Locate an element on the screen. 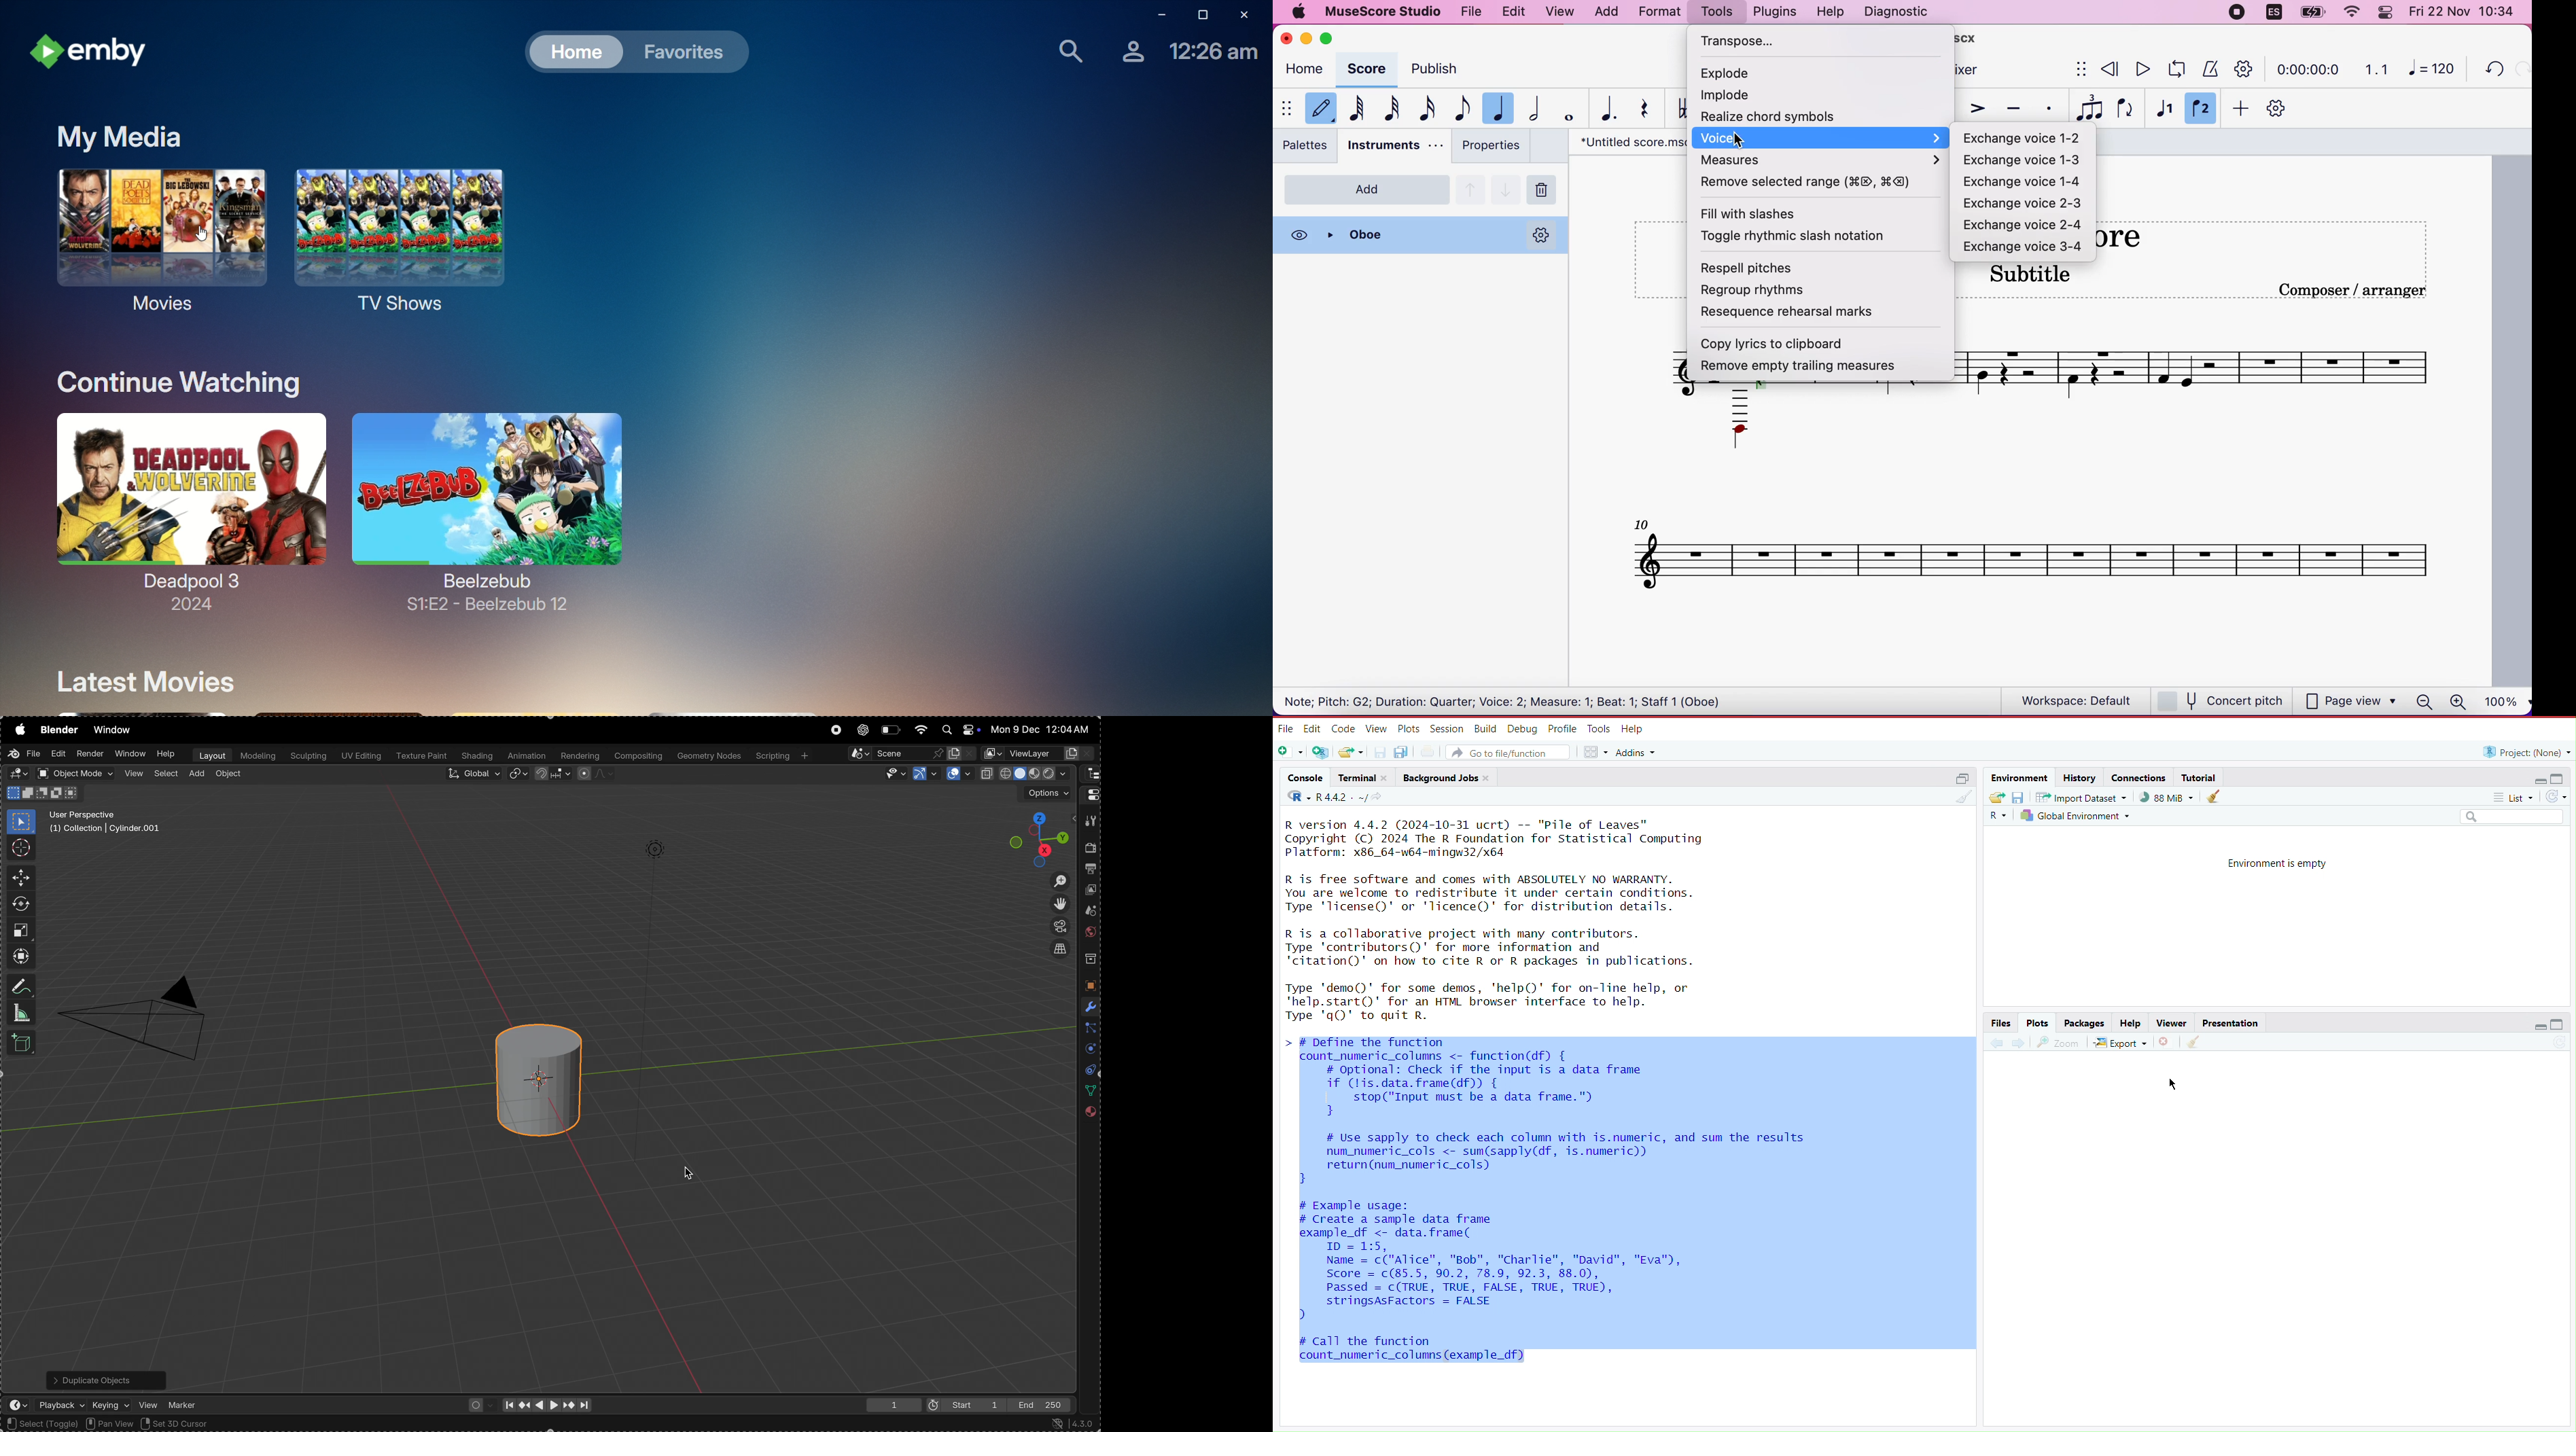  realize chord systems is located at coordinates (1791, 117).